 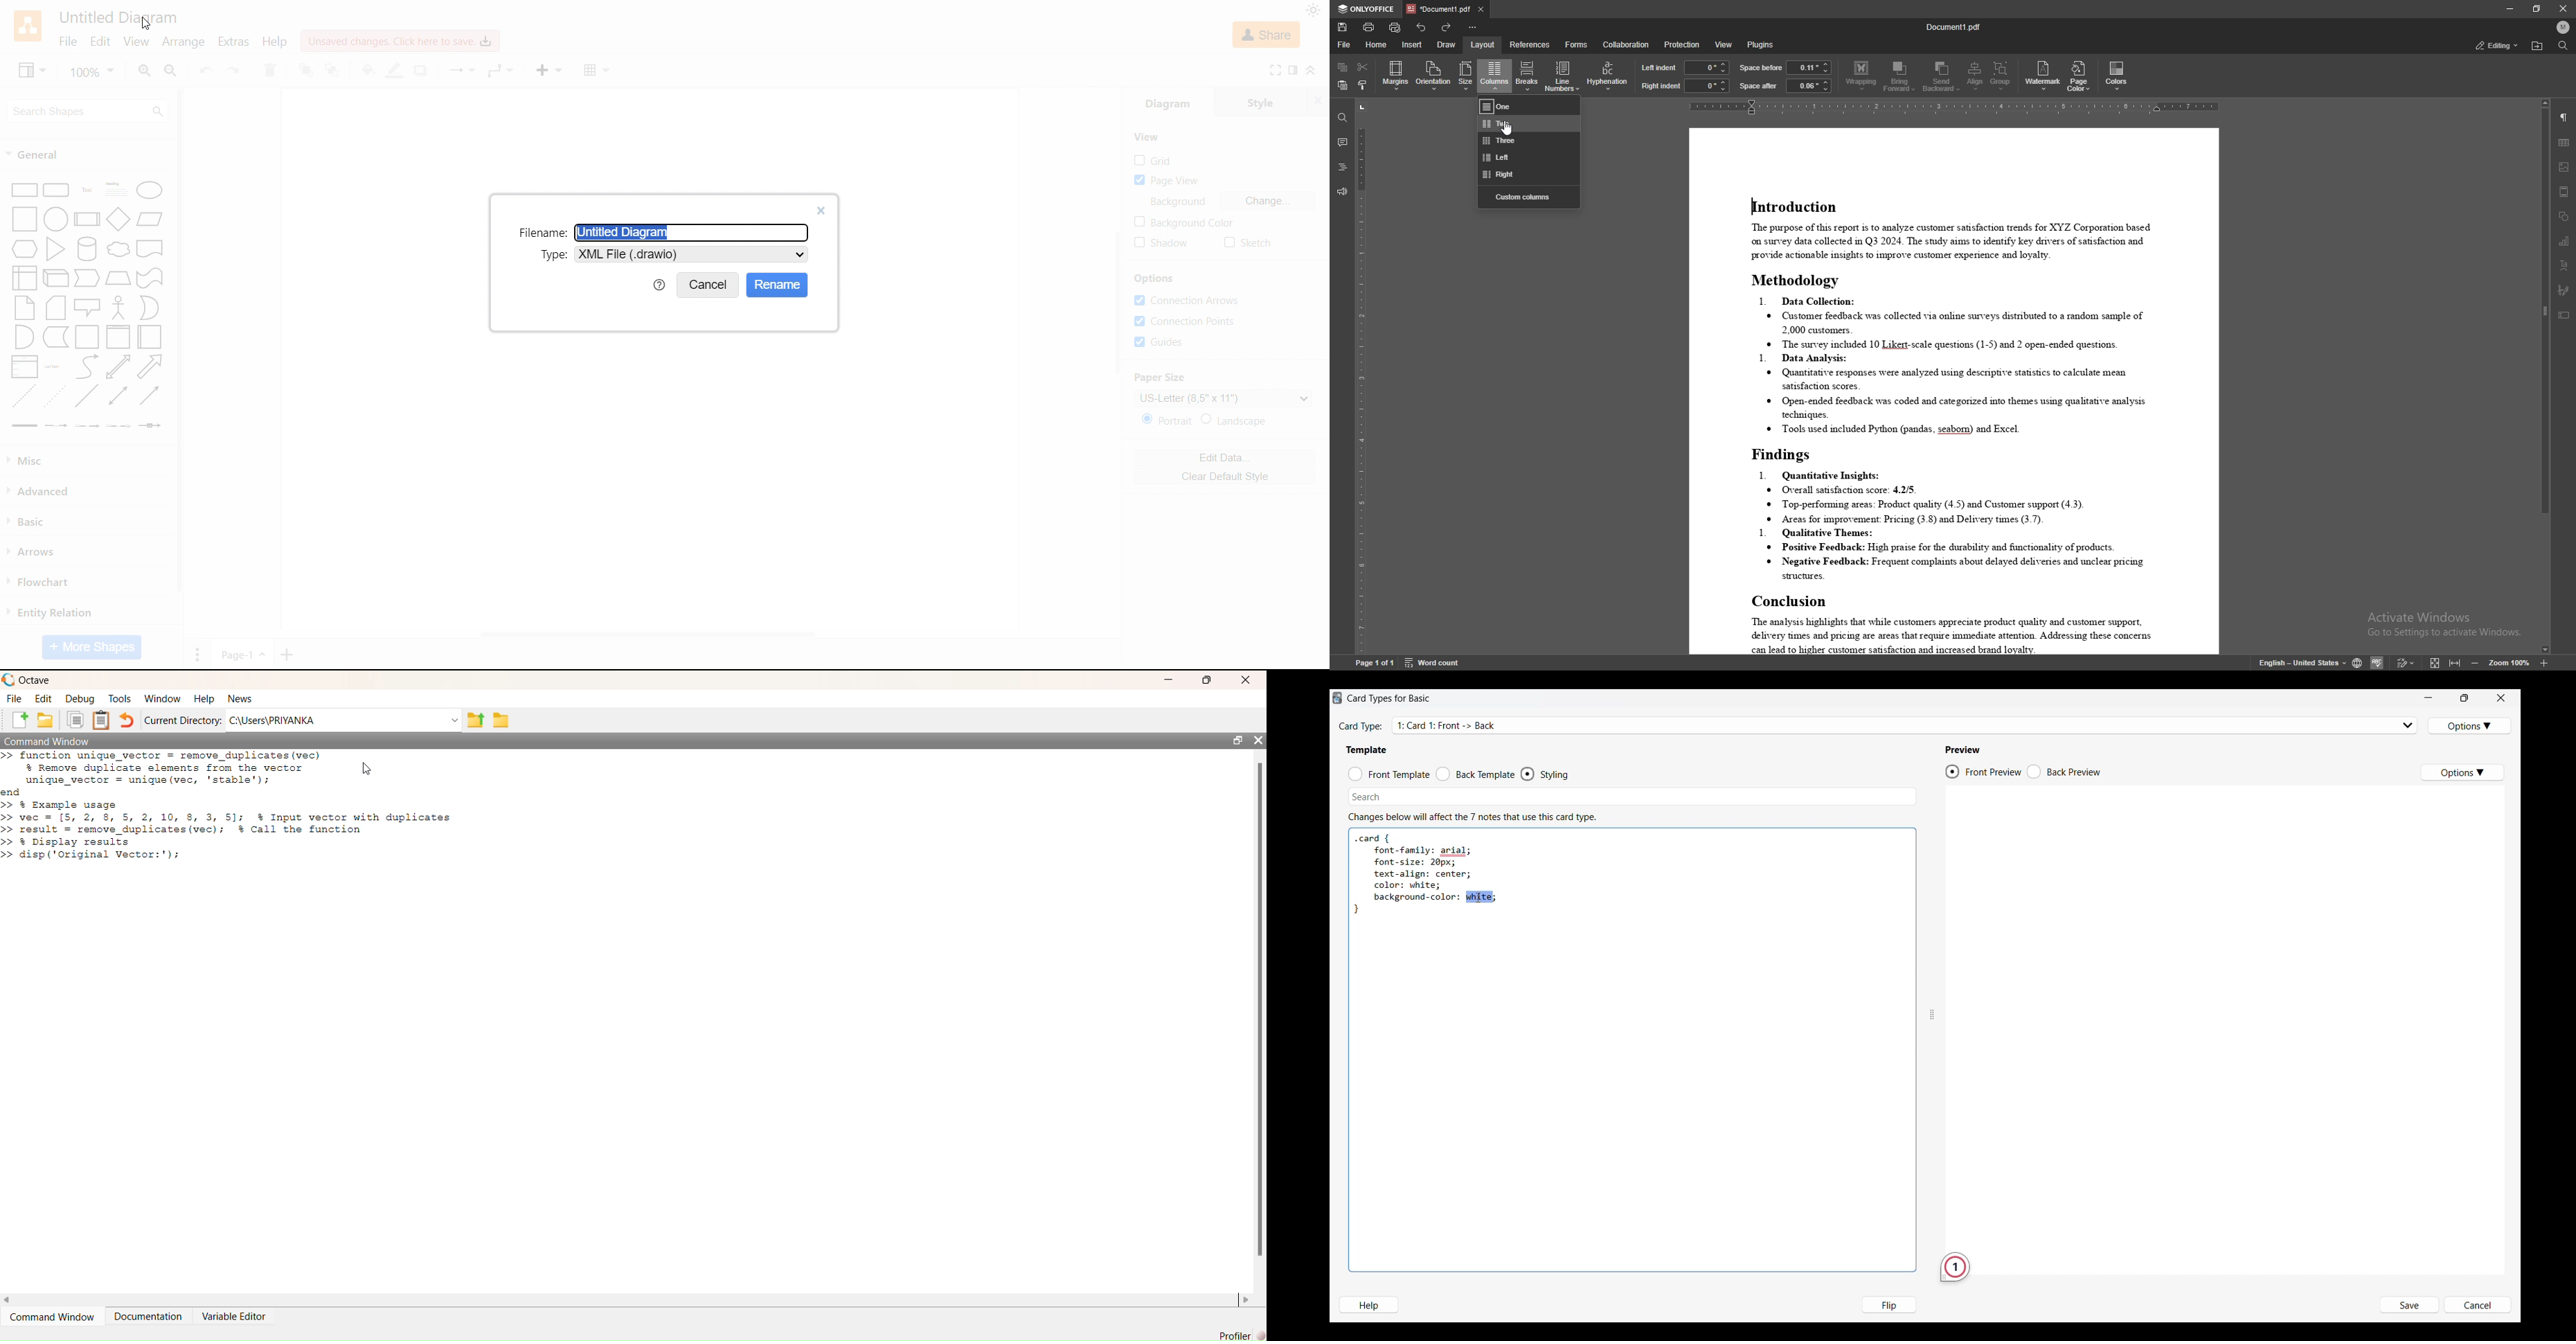 What do you see at coordinates (1965, 750) in the screenshot?
I see `Indicates Preview section` at bounding box center [1965, 750].